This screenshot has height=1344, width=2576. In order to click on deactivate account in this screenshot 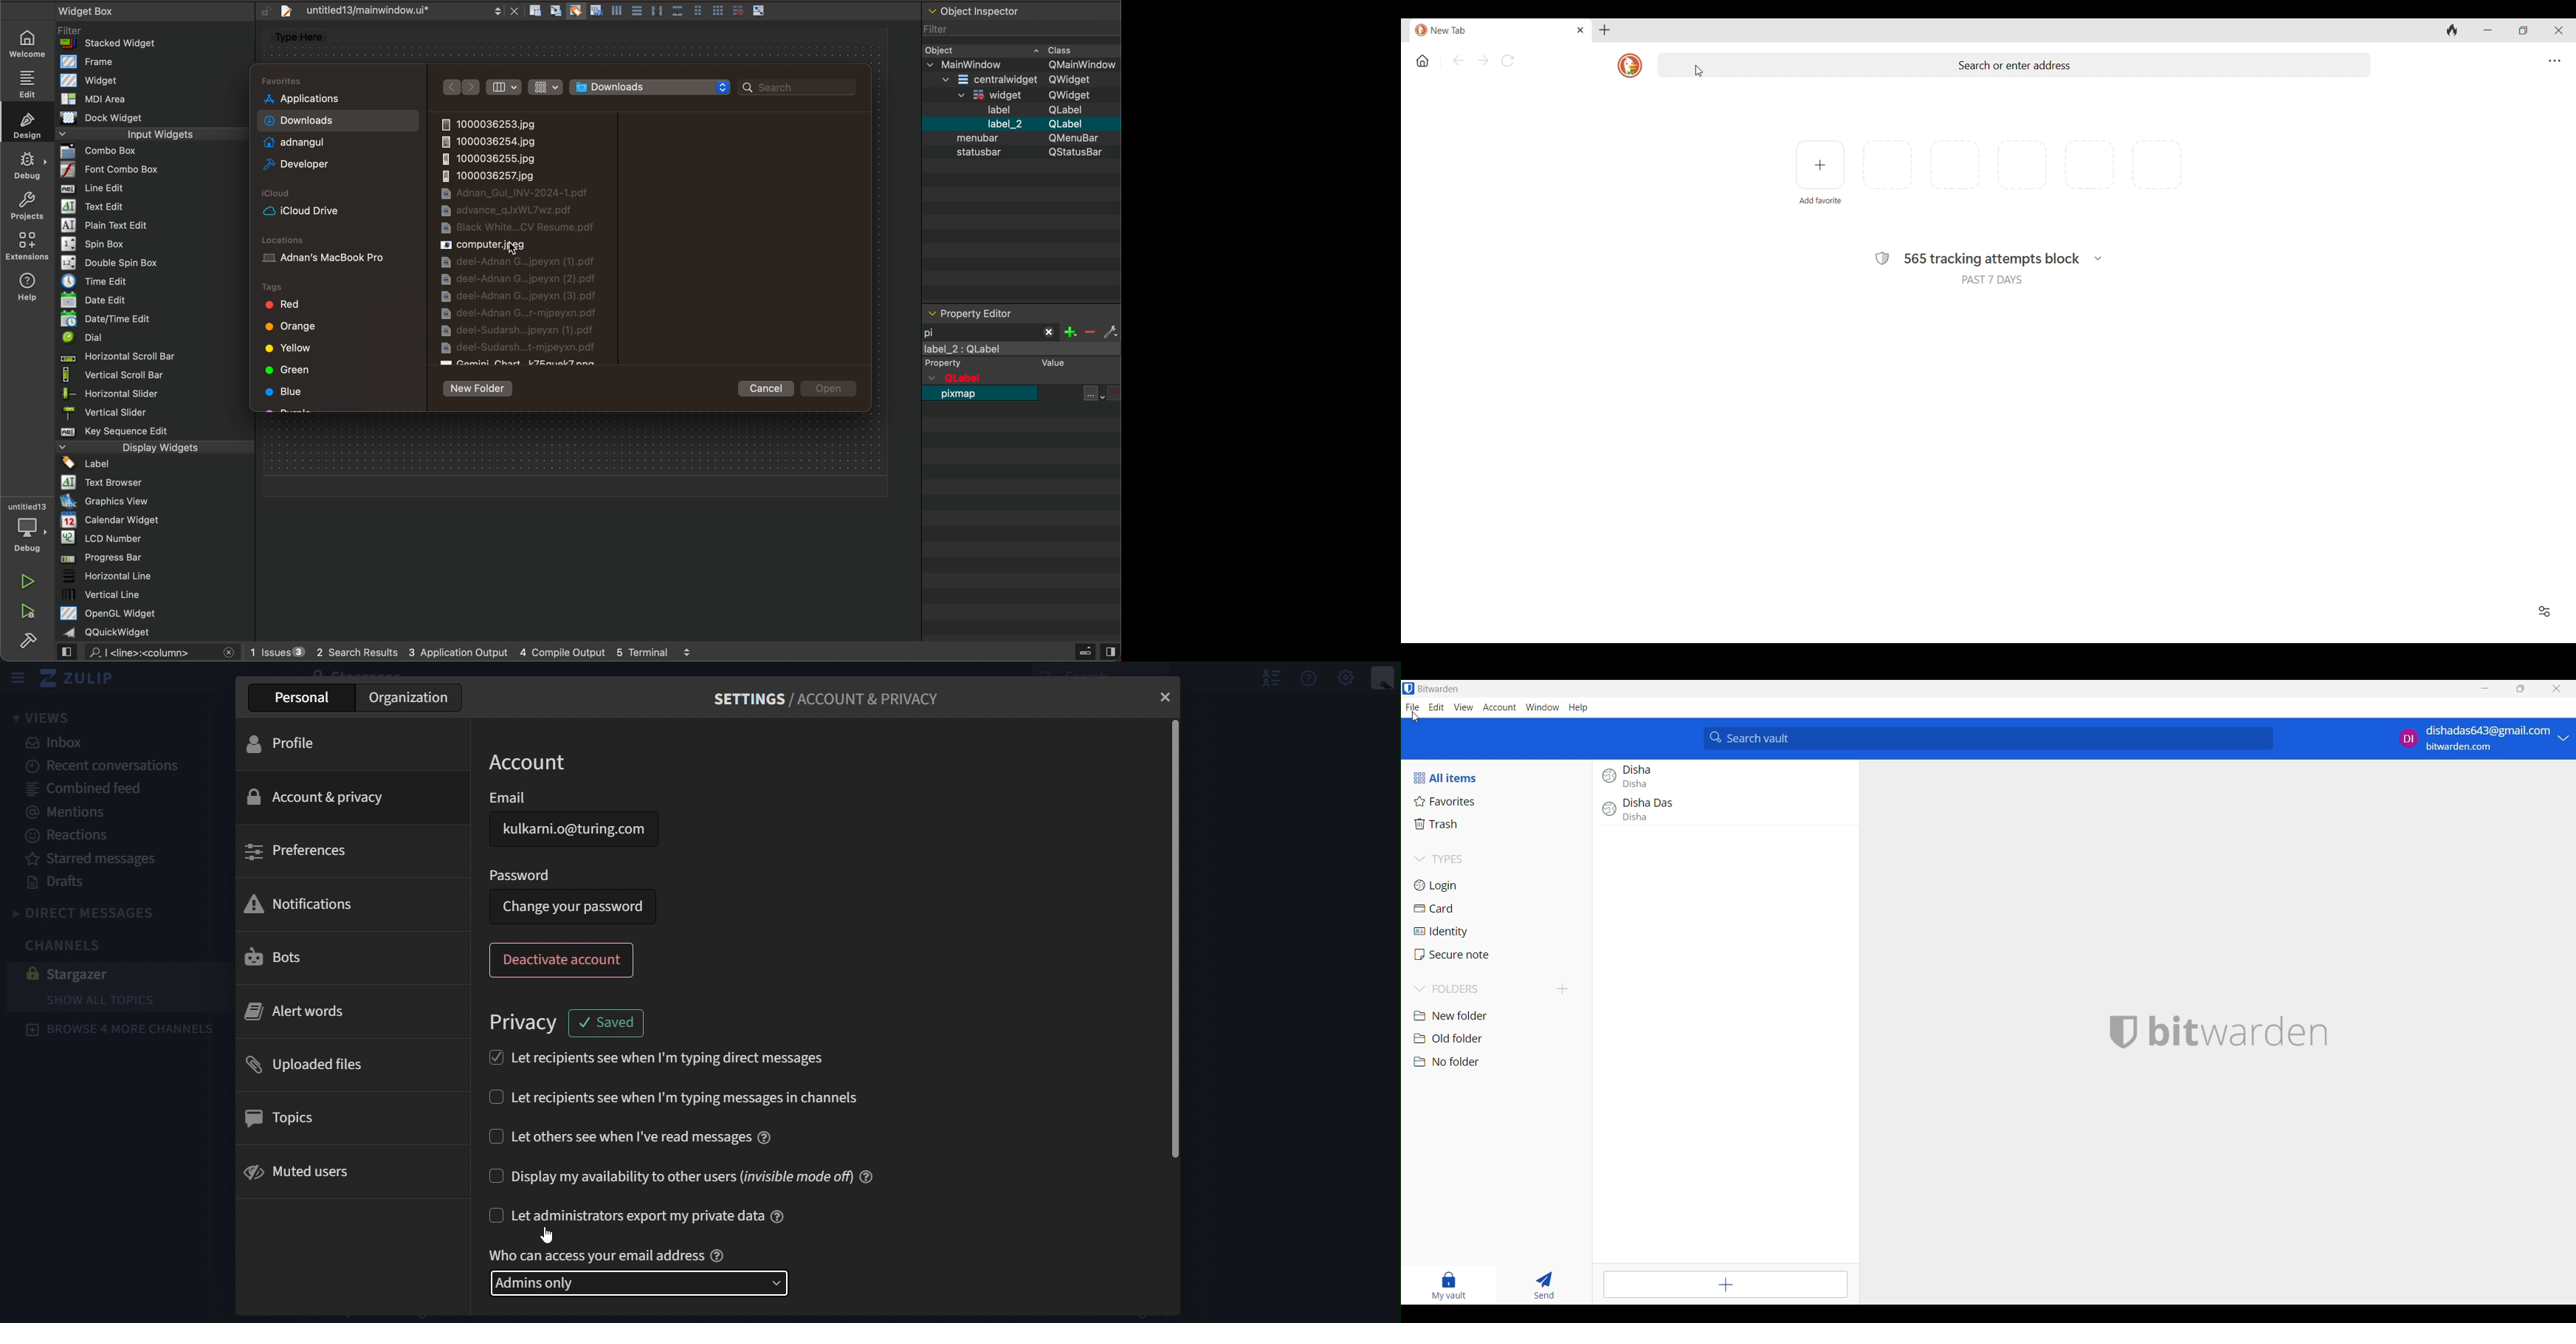, I will do `click(565, 960)`.